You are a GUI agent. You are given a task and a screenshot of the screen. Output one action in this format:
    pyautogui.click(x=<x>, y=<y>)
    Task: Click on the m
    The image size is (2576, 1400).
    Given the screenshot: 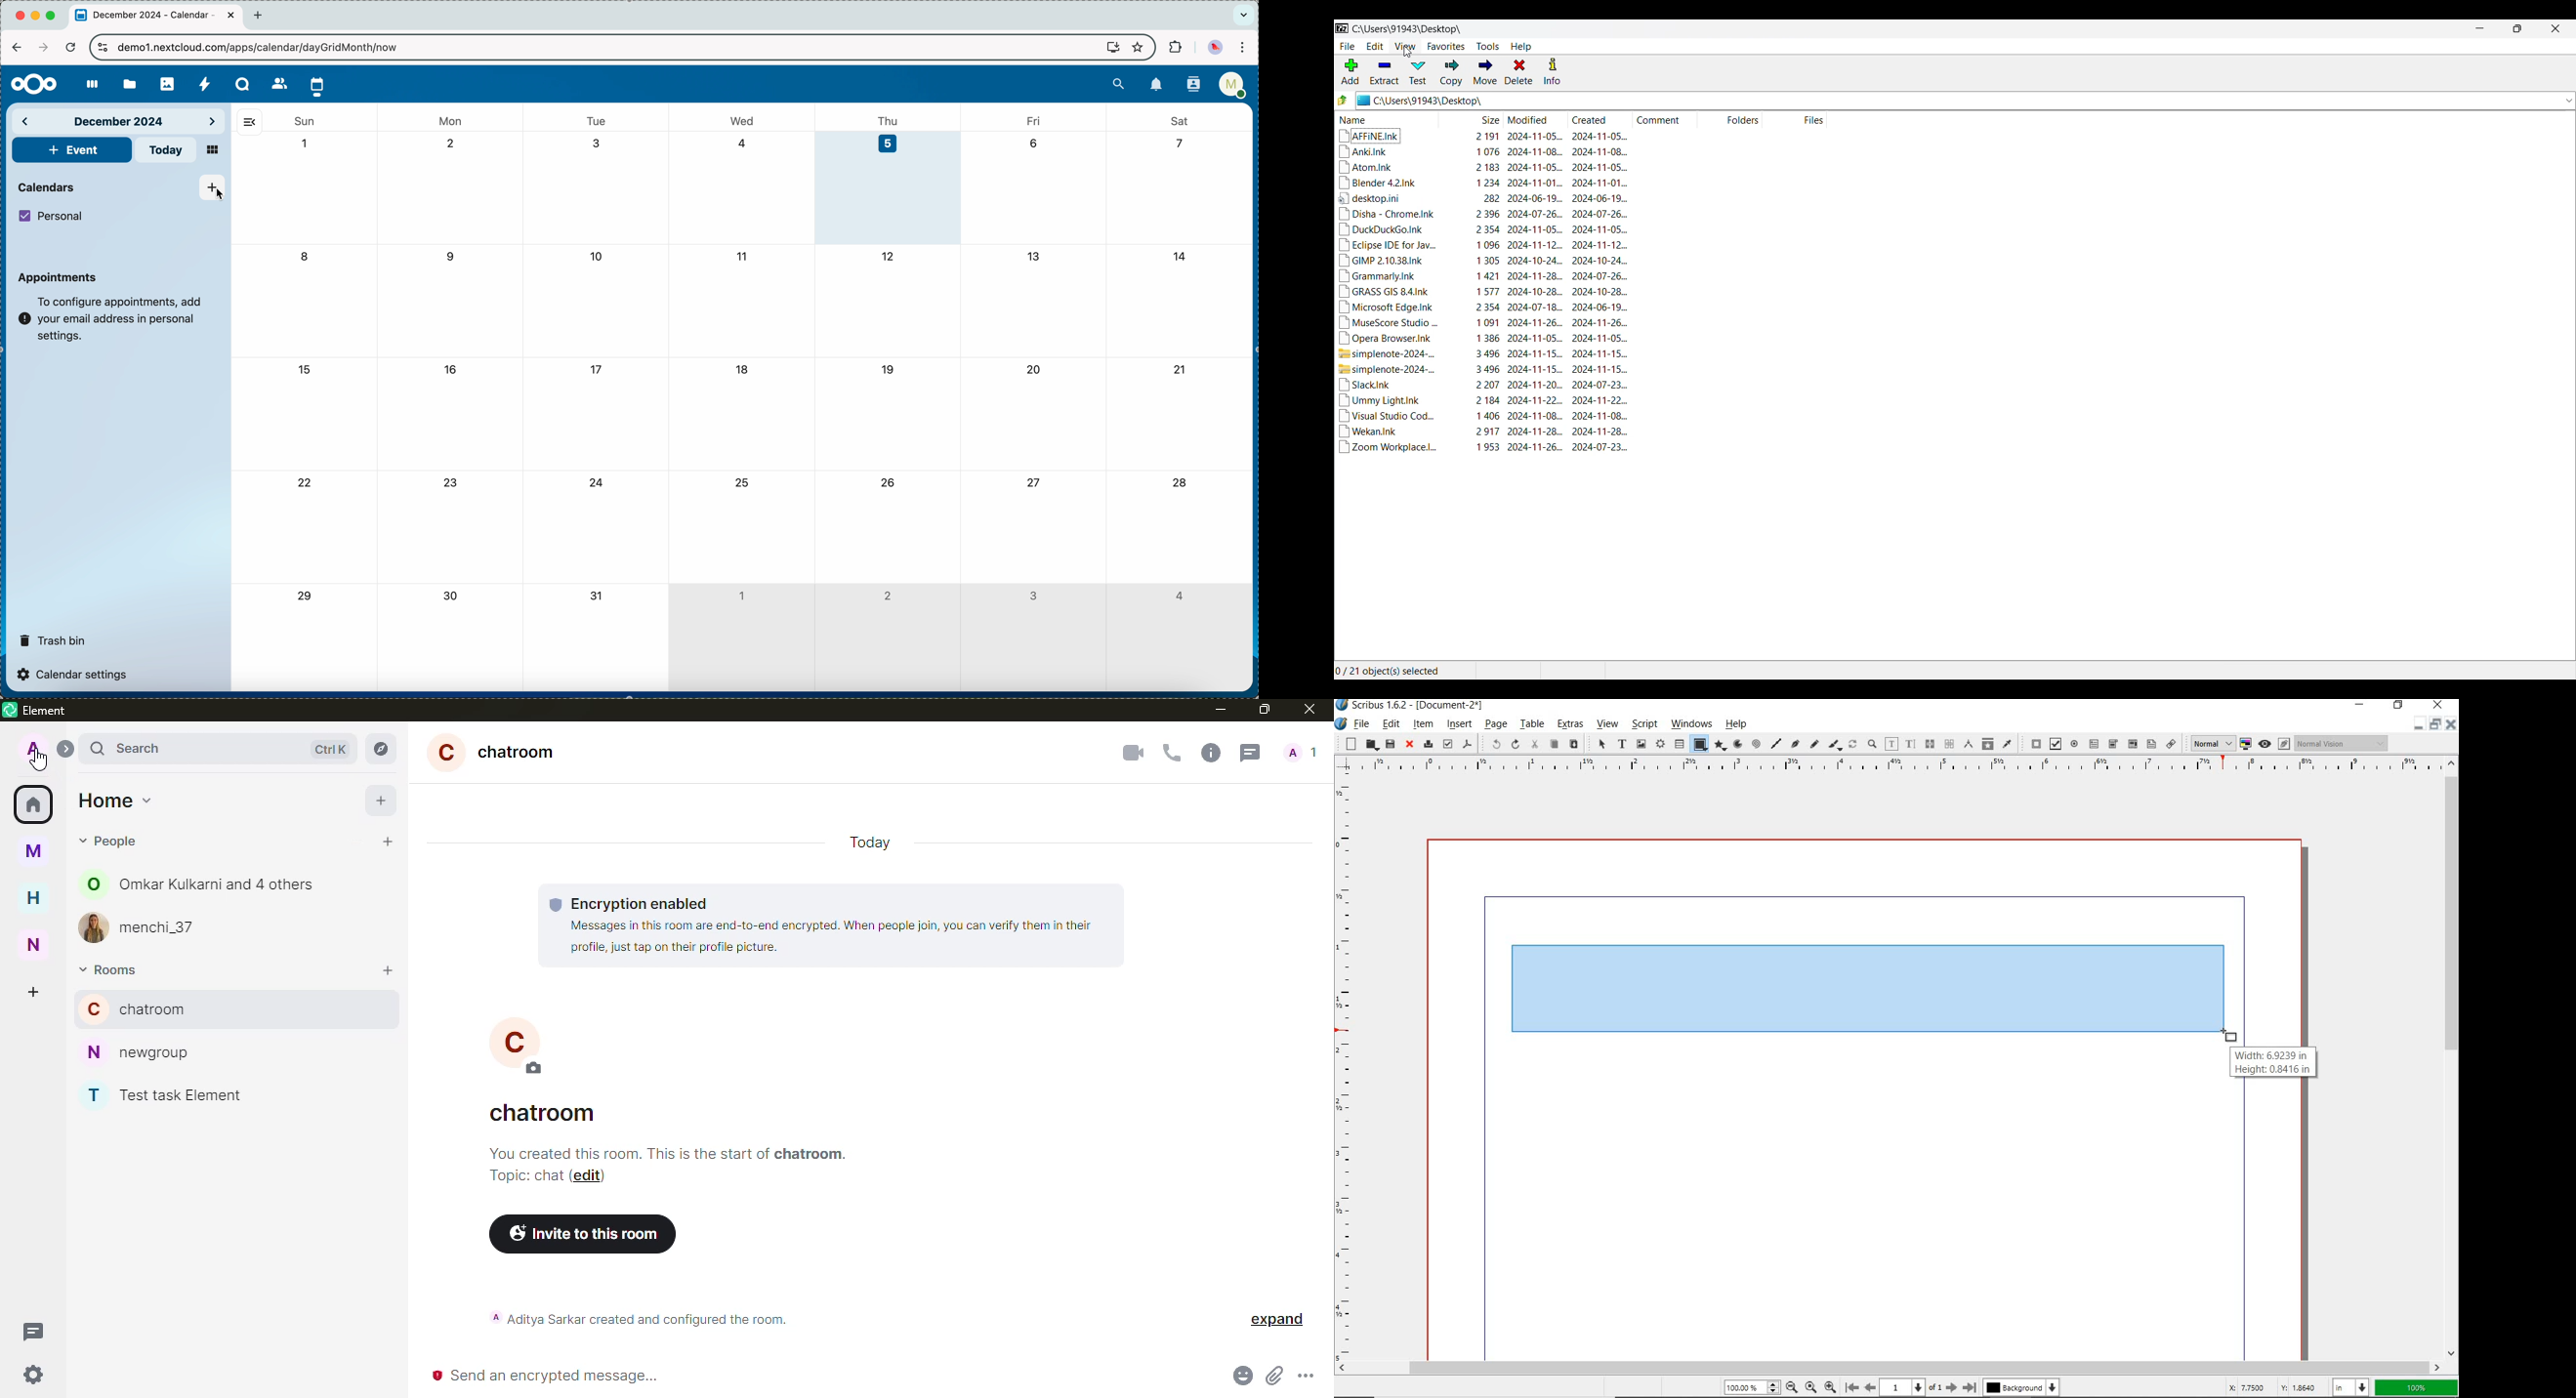 What is the action you would take?
    pyautogui.click(x=115, y=839)
    